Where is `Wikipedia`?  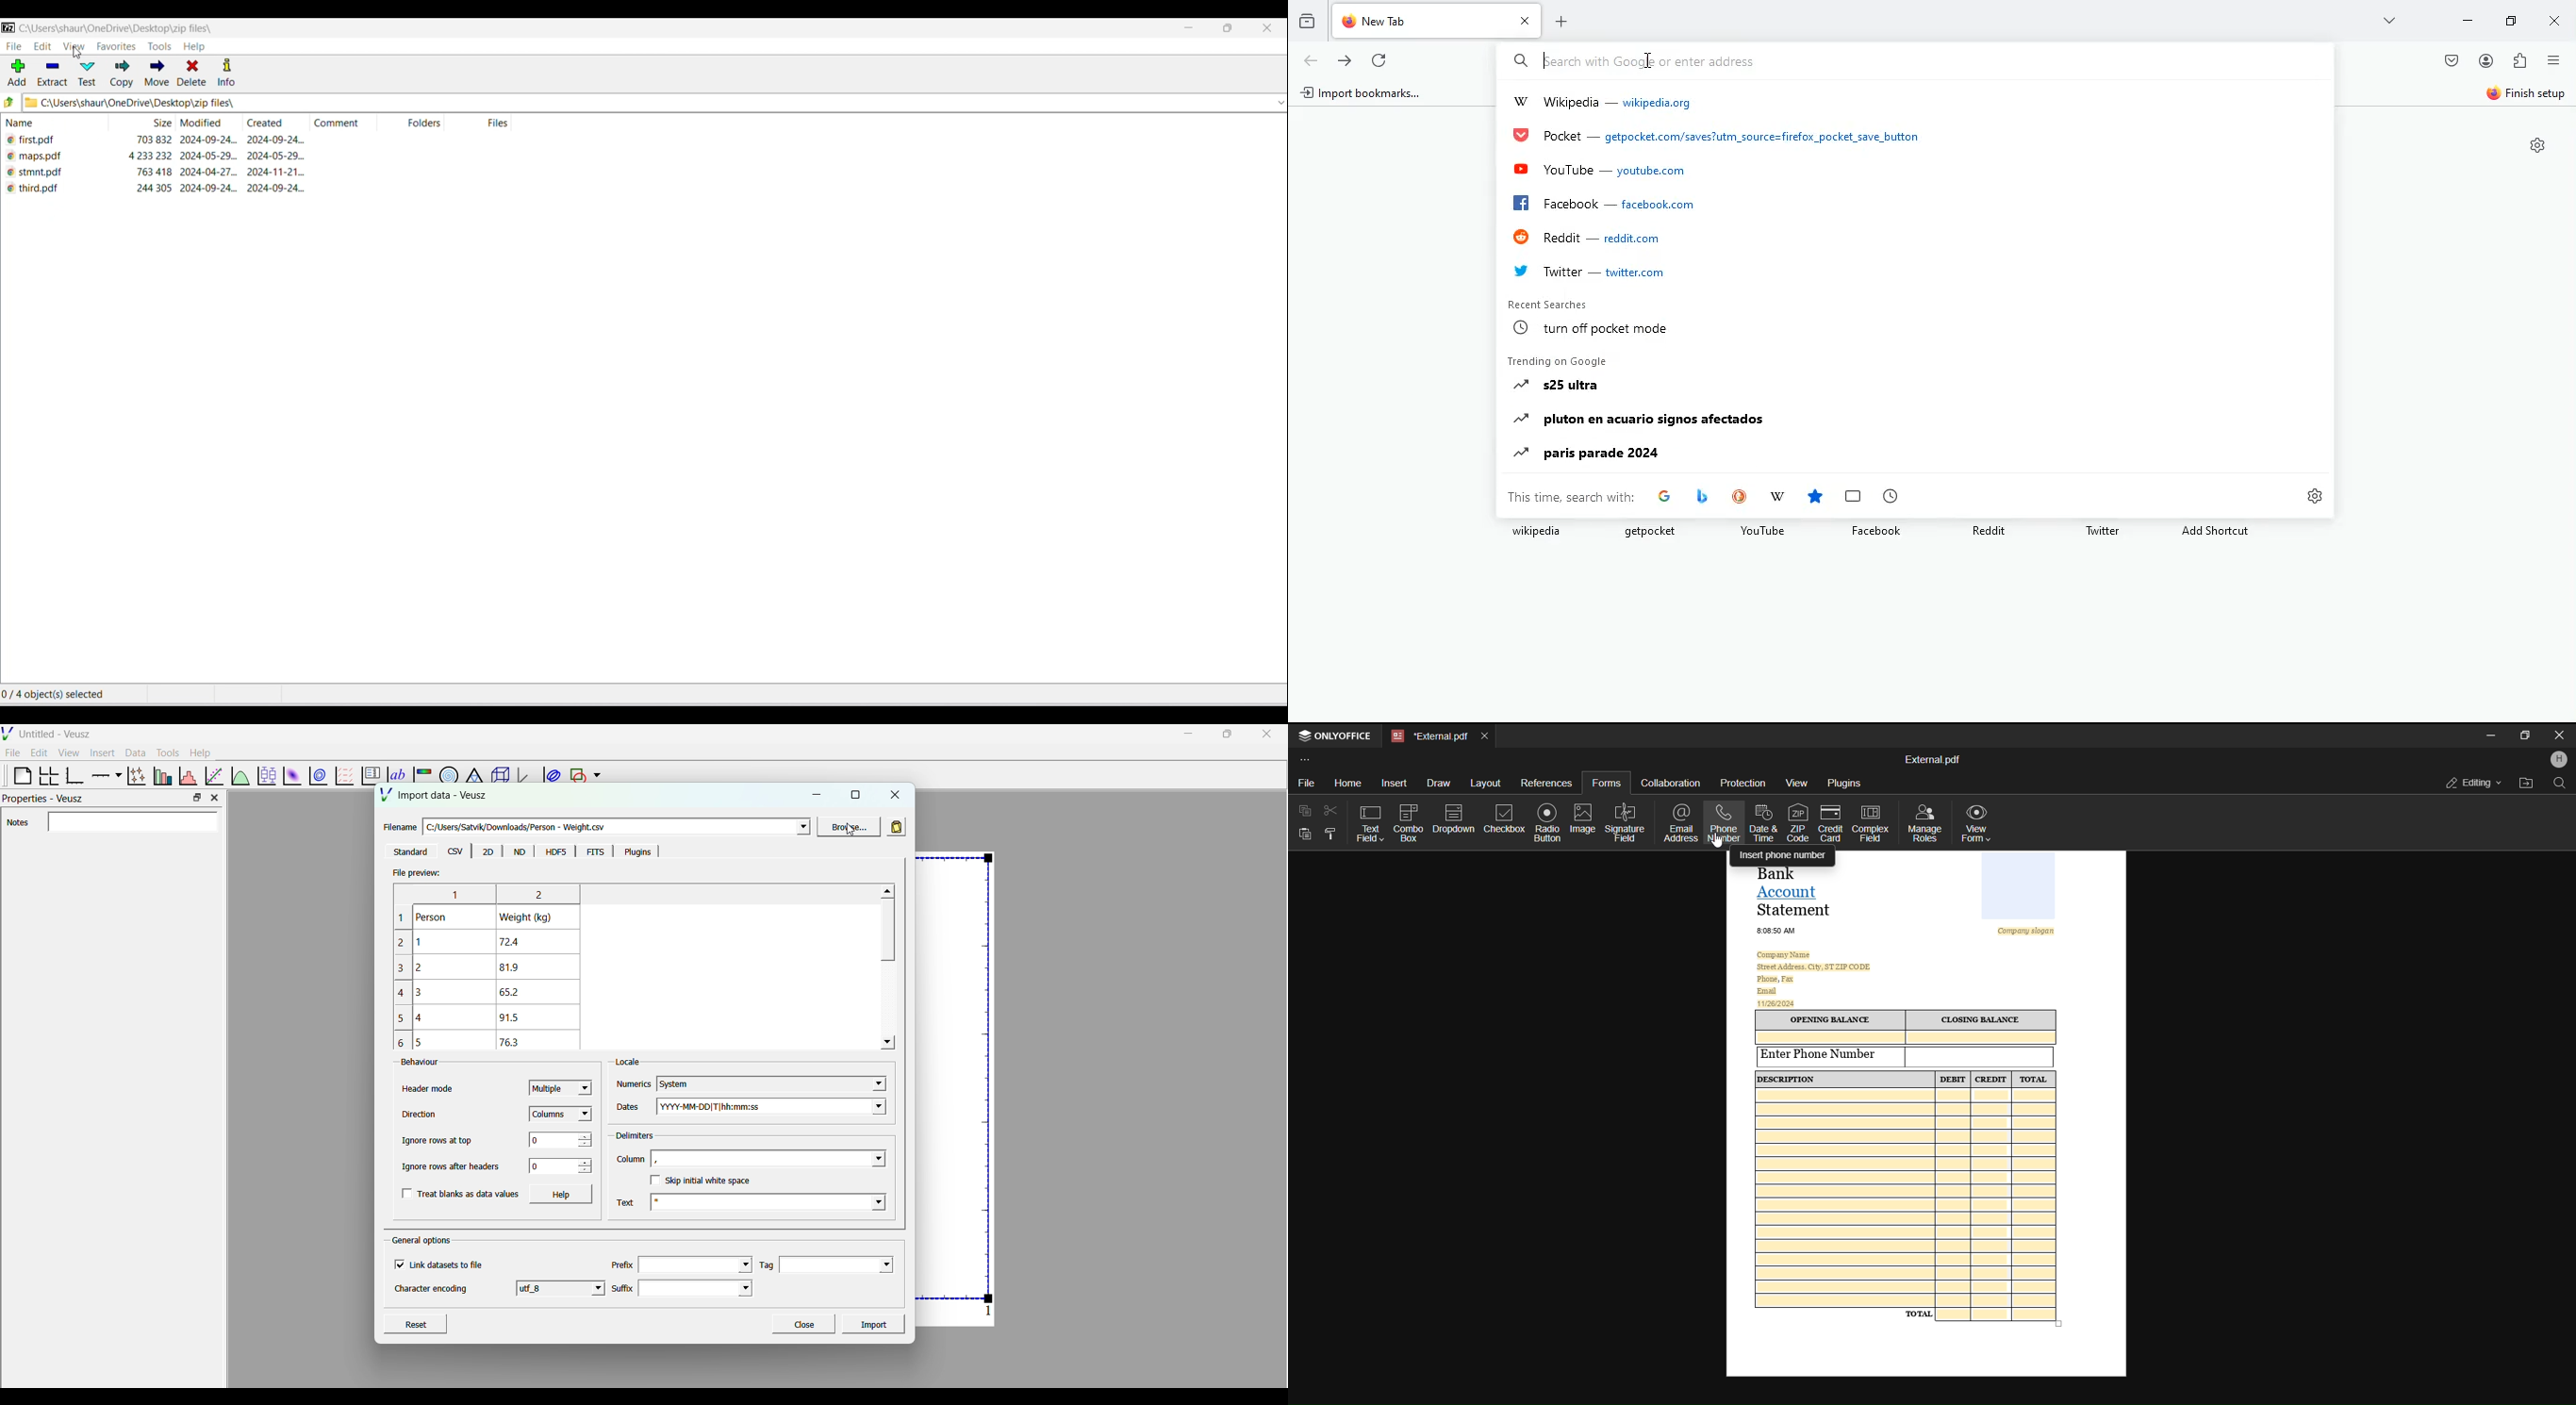
Wikipedia is located at coordinates (1777, 495).